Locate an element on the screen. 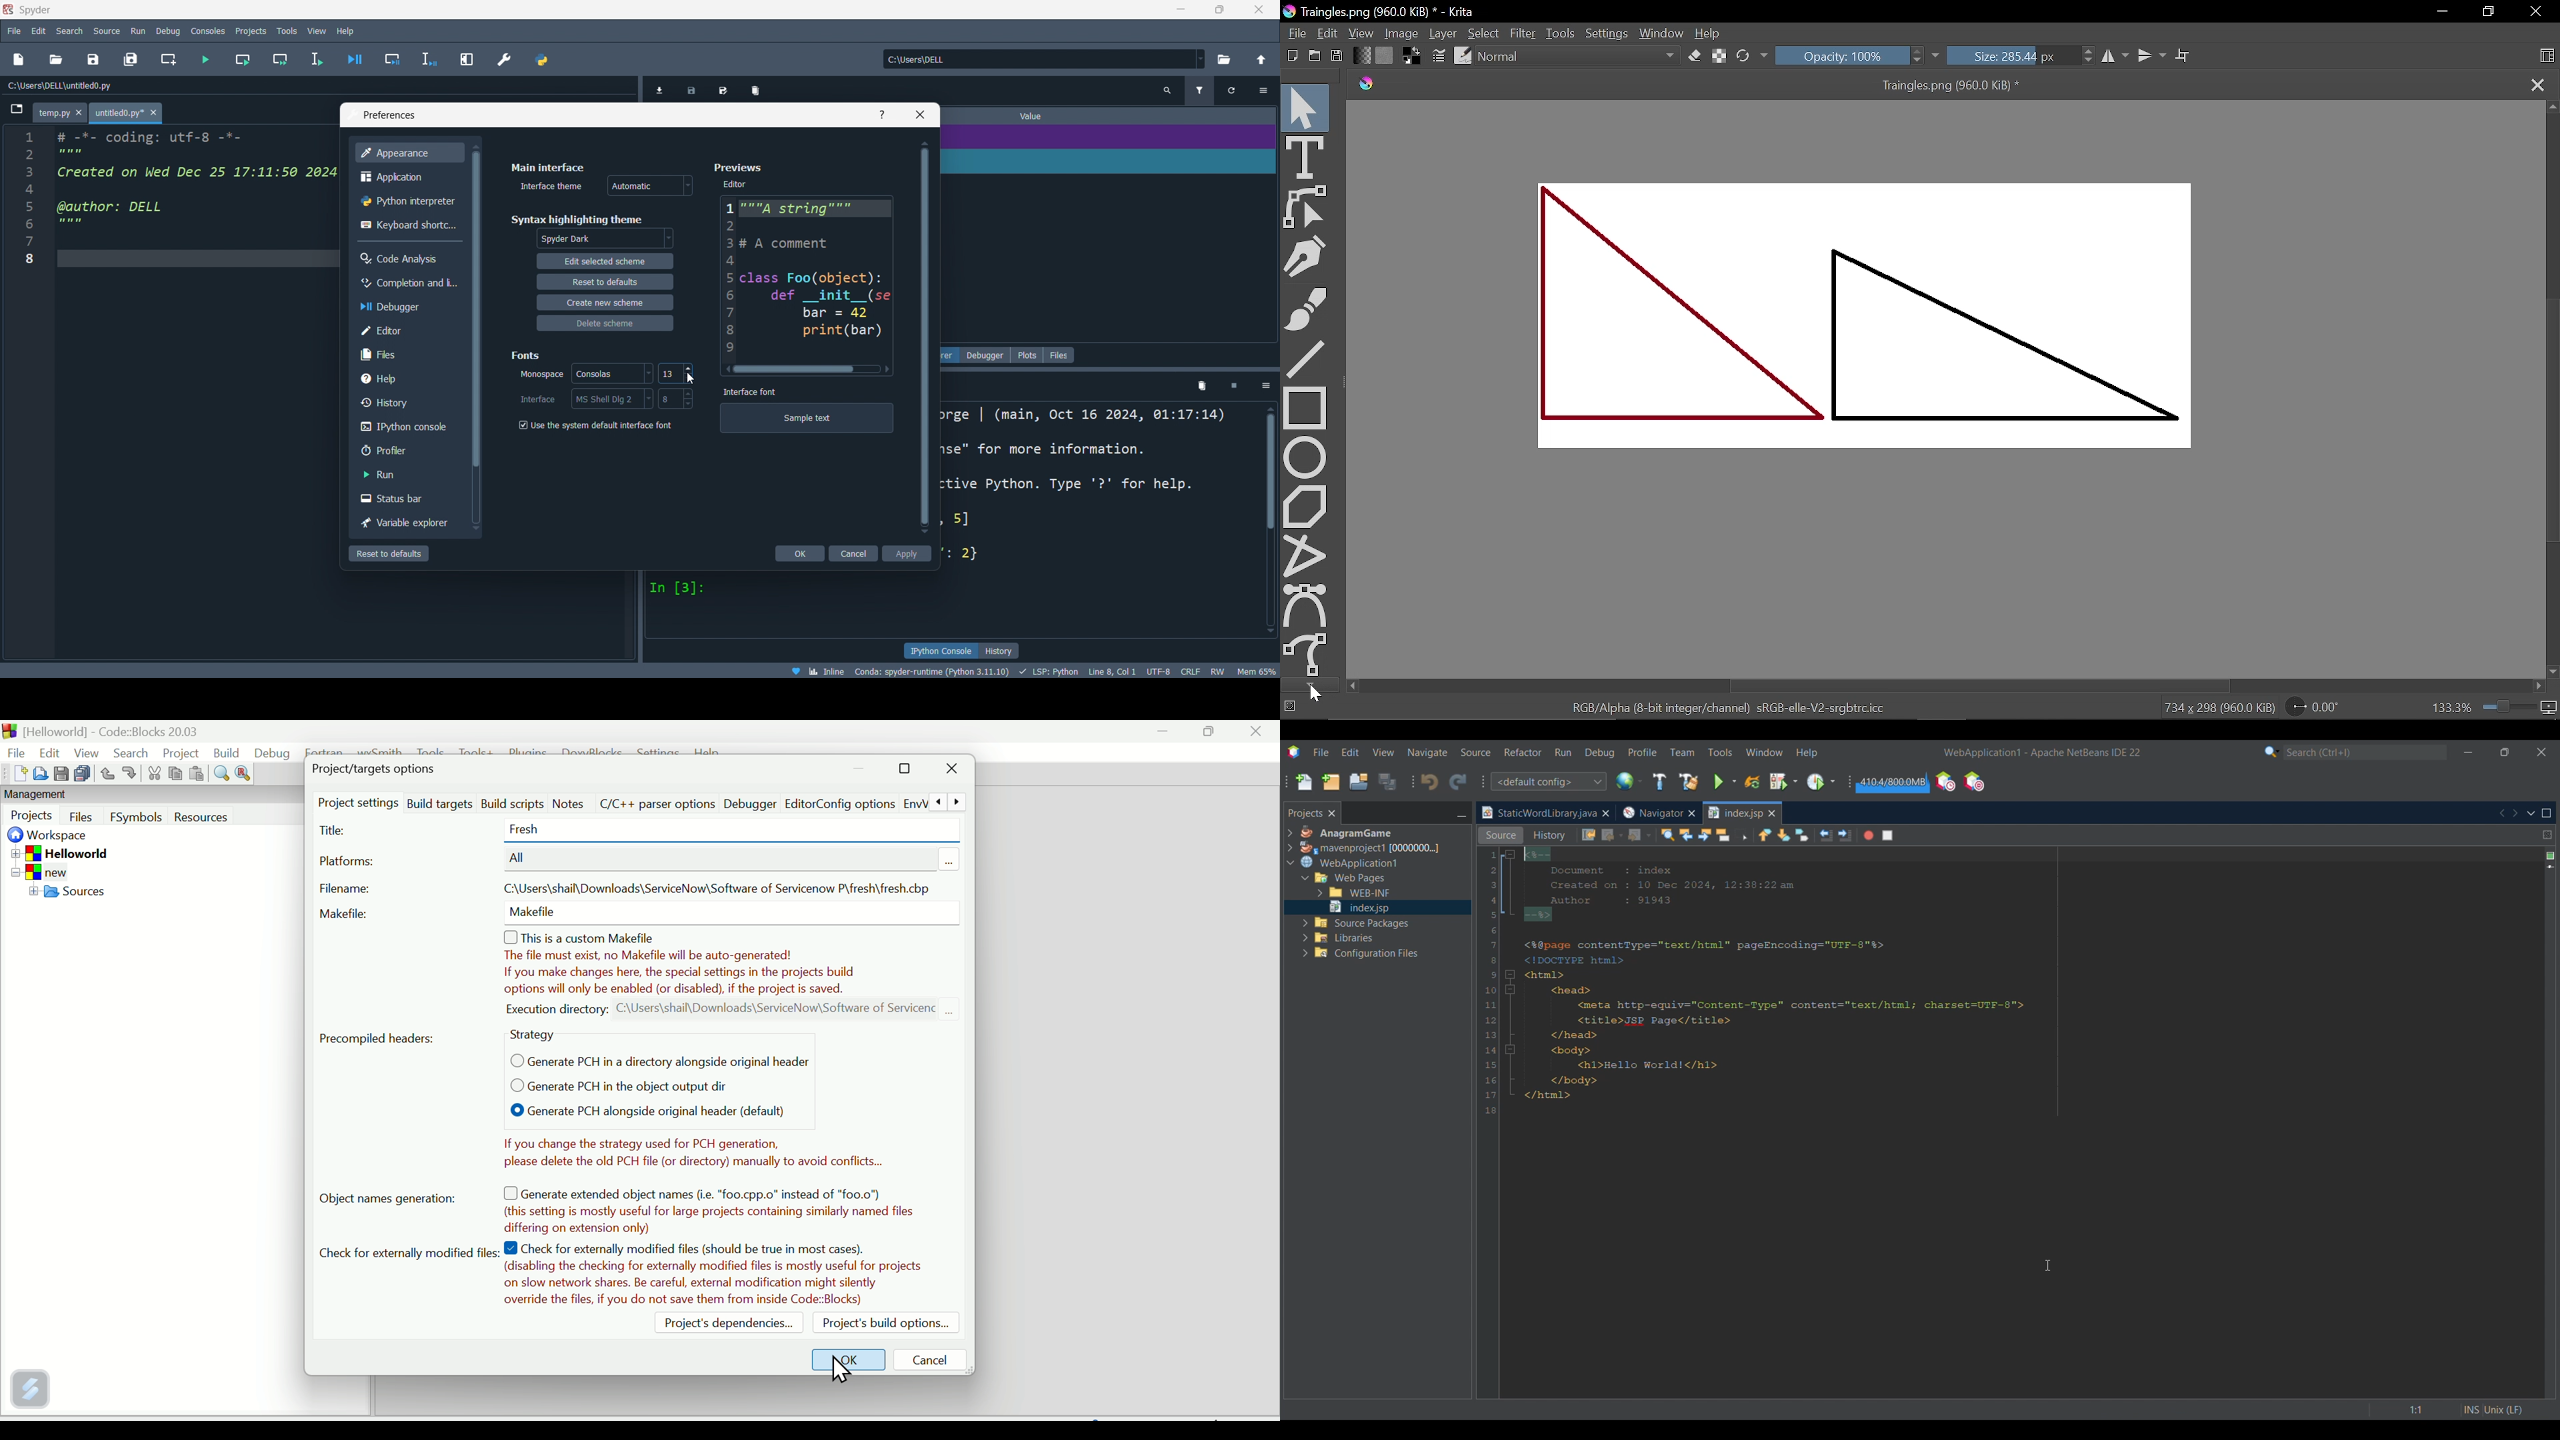 The width and height of the screenshot is (2576, 1456). python interpreter is located at coordinates (409, 200).